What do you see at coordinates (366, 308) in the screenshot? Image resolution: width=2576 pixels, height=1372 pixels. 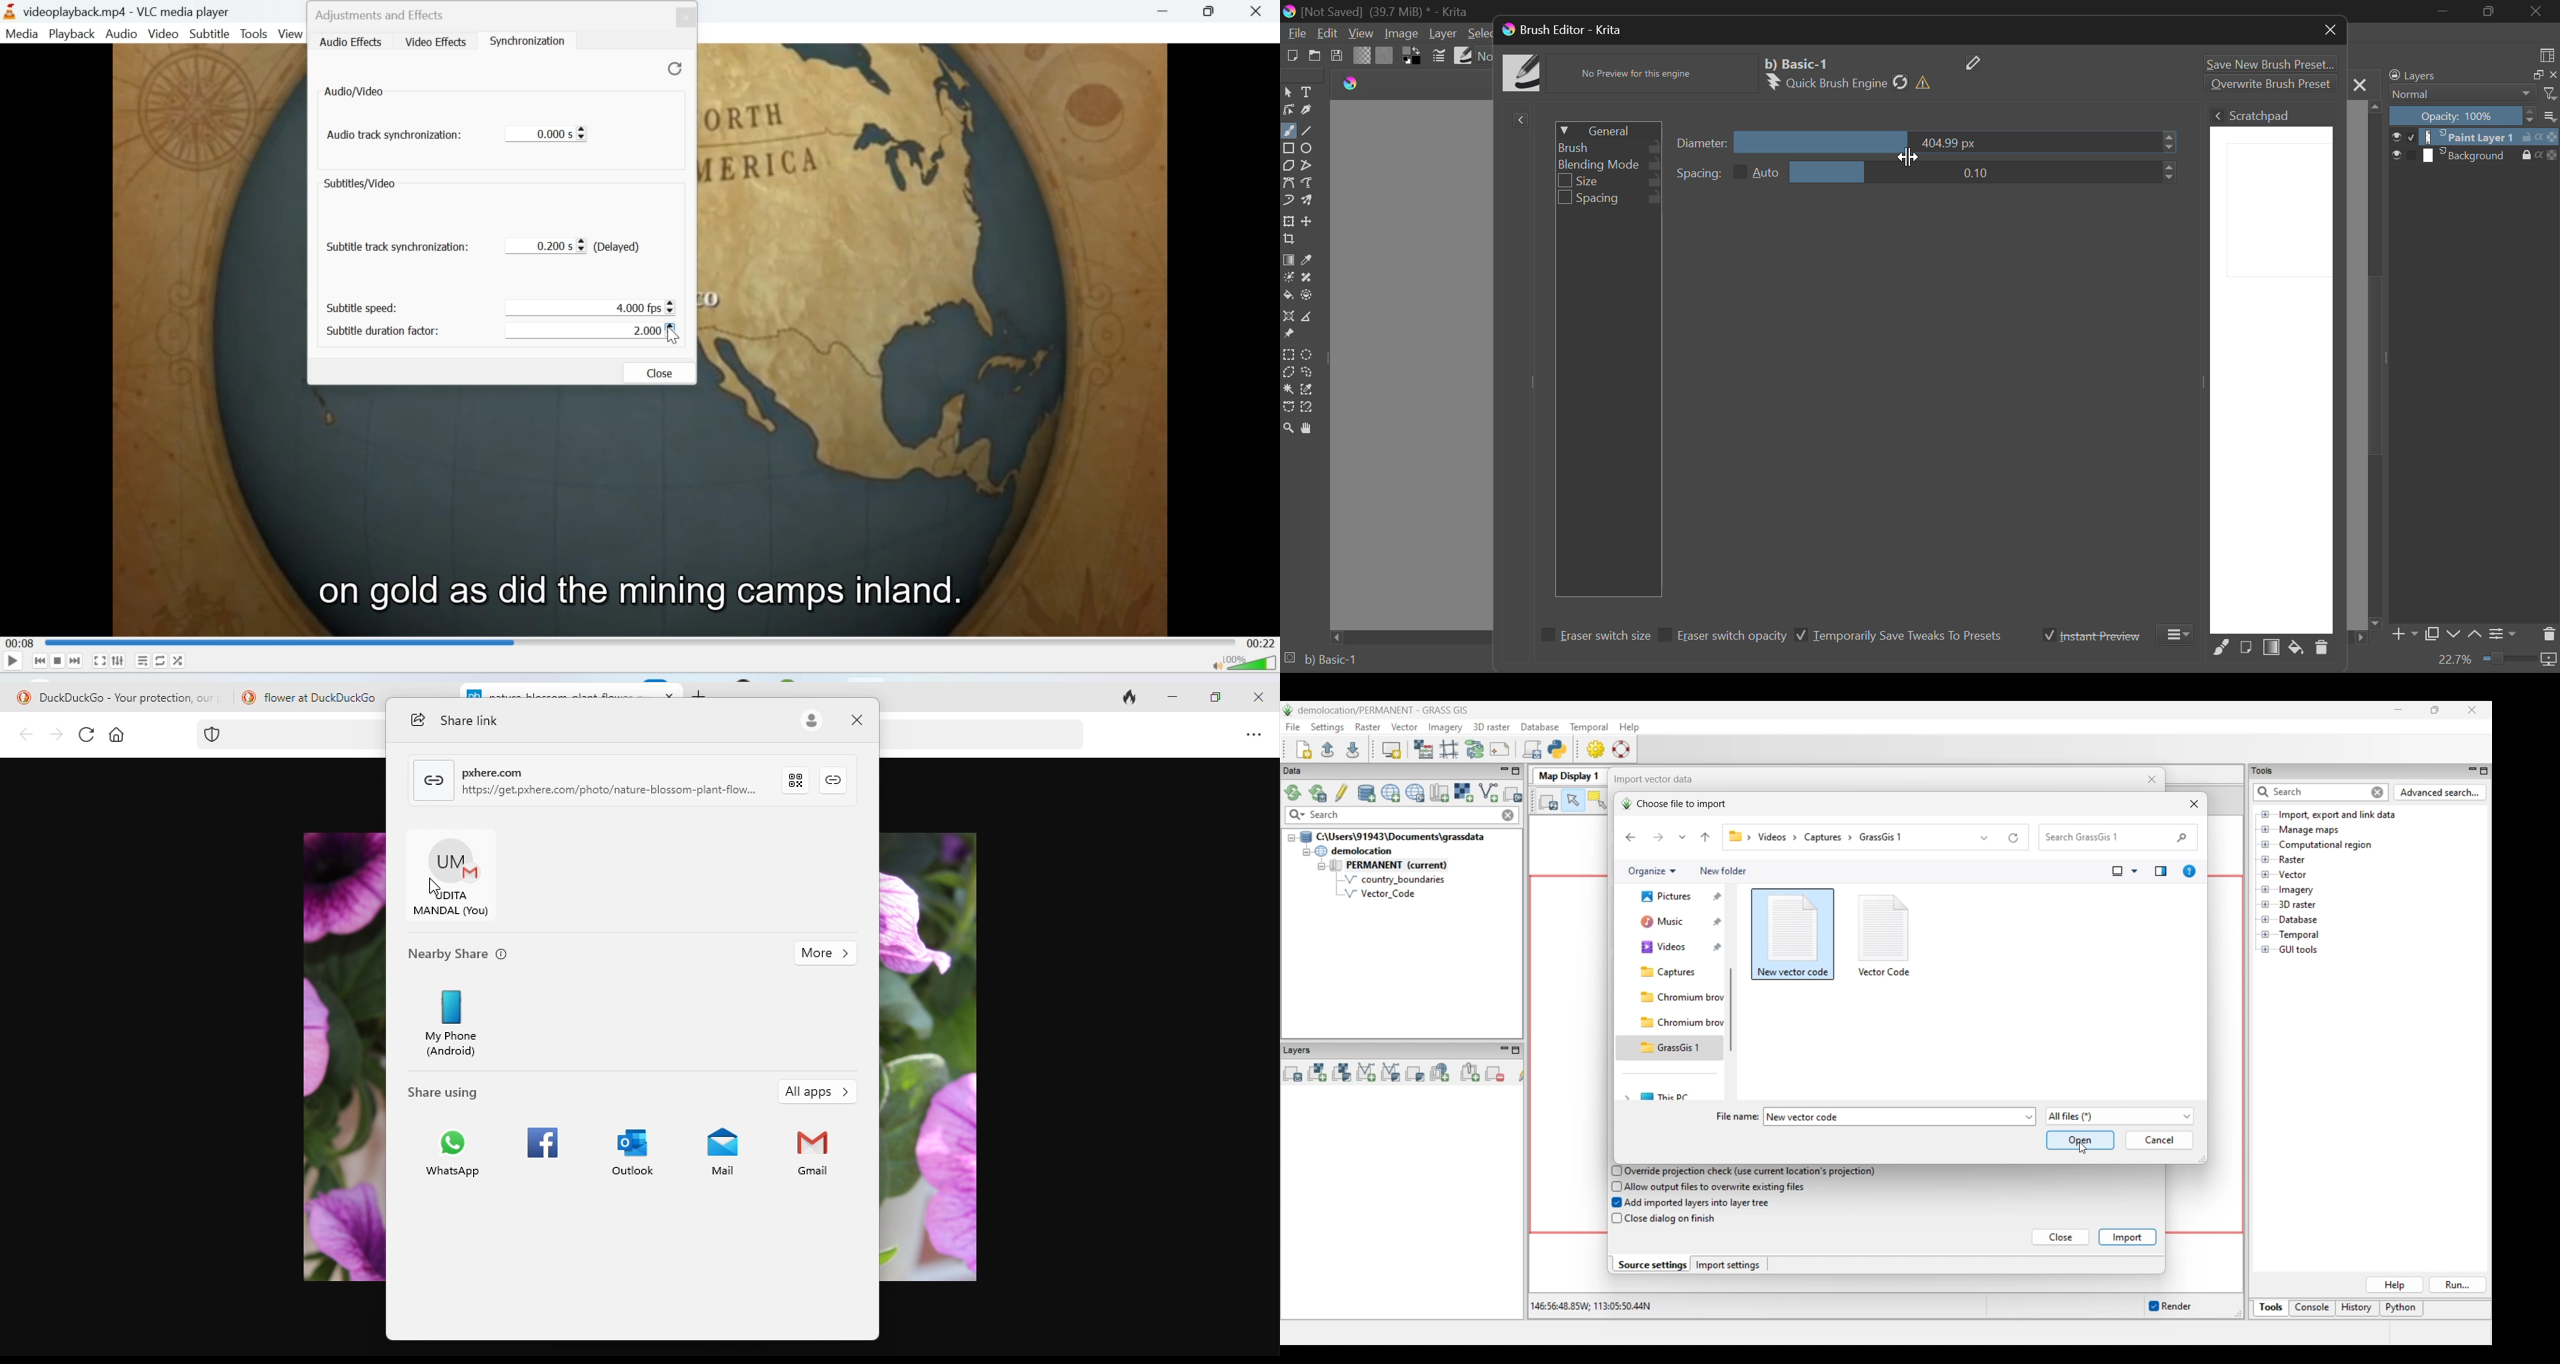 I see `subtitle speed:` at bounding box center [366, 308].